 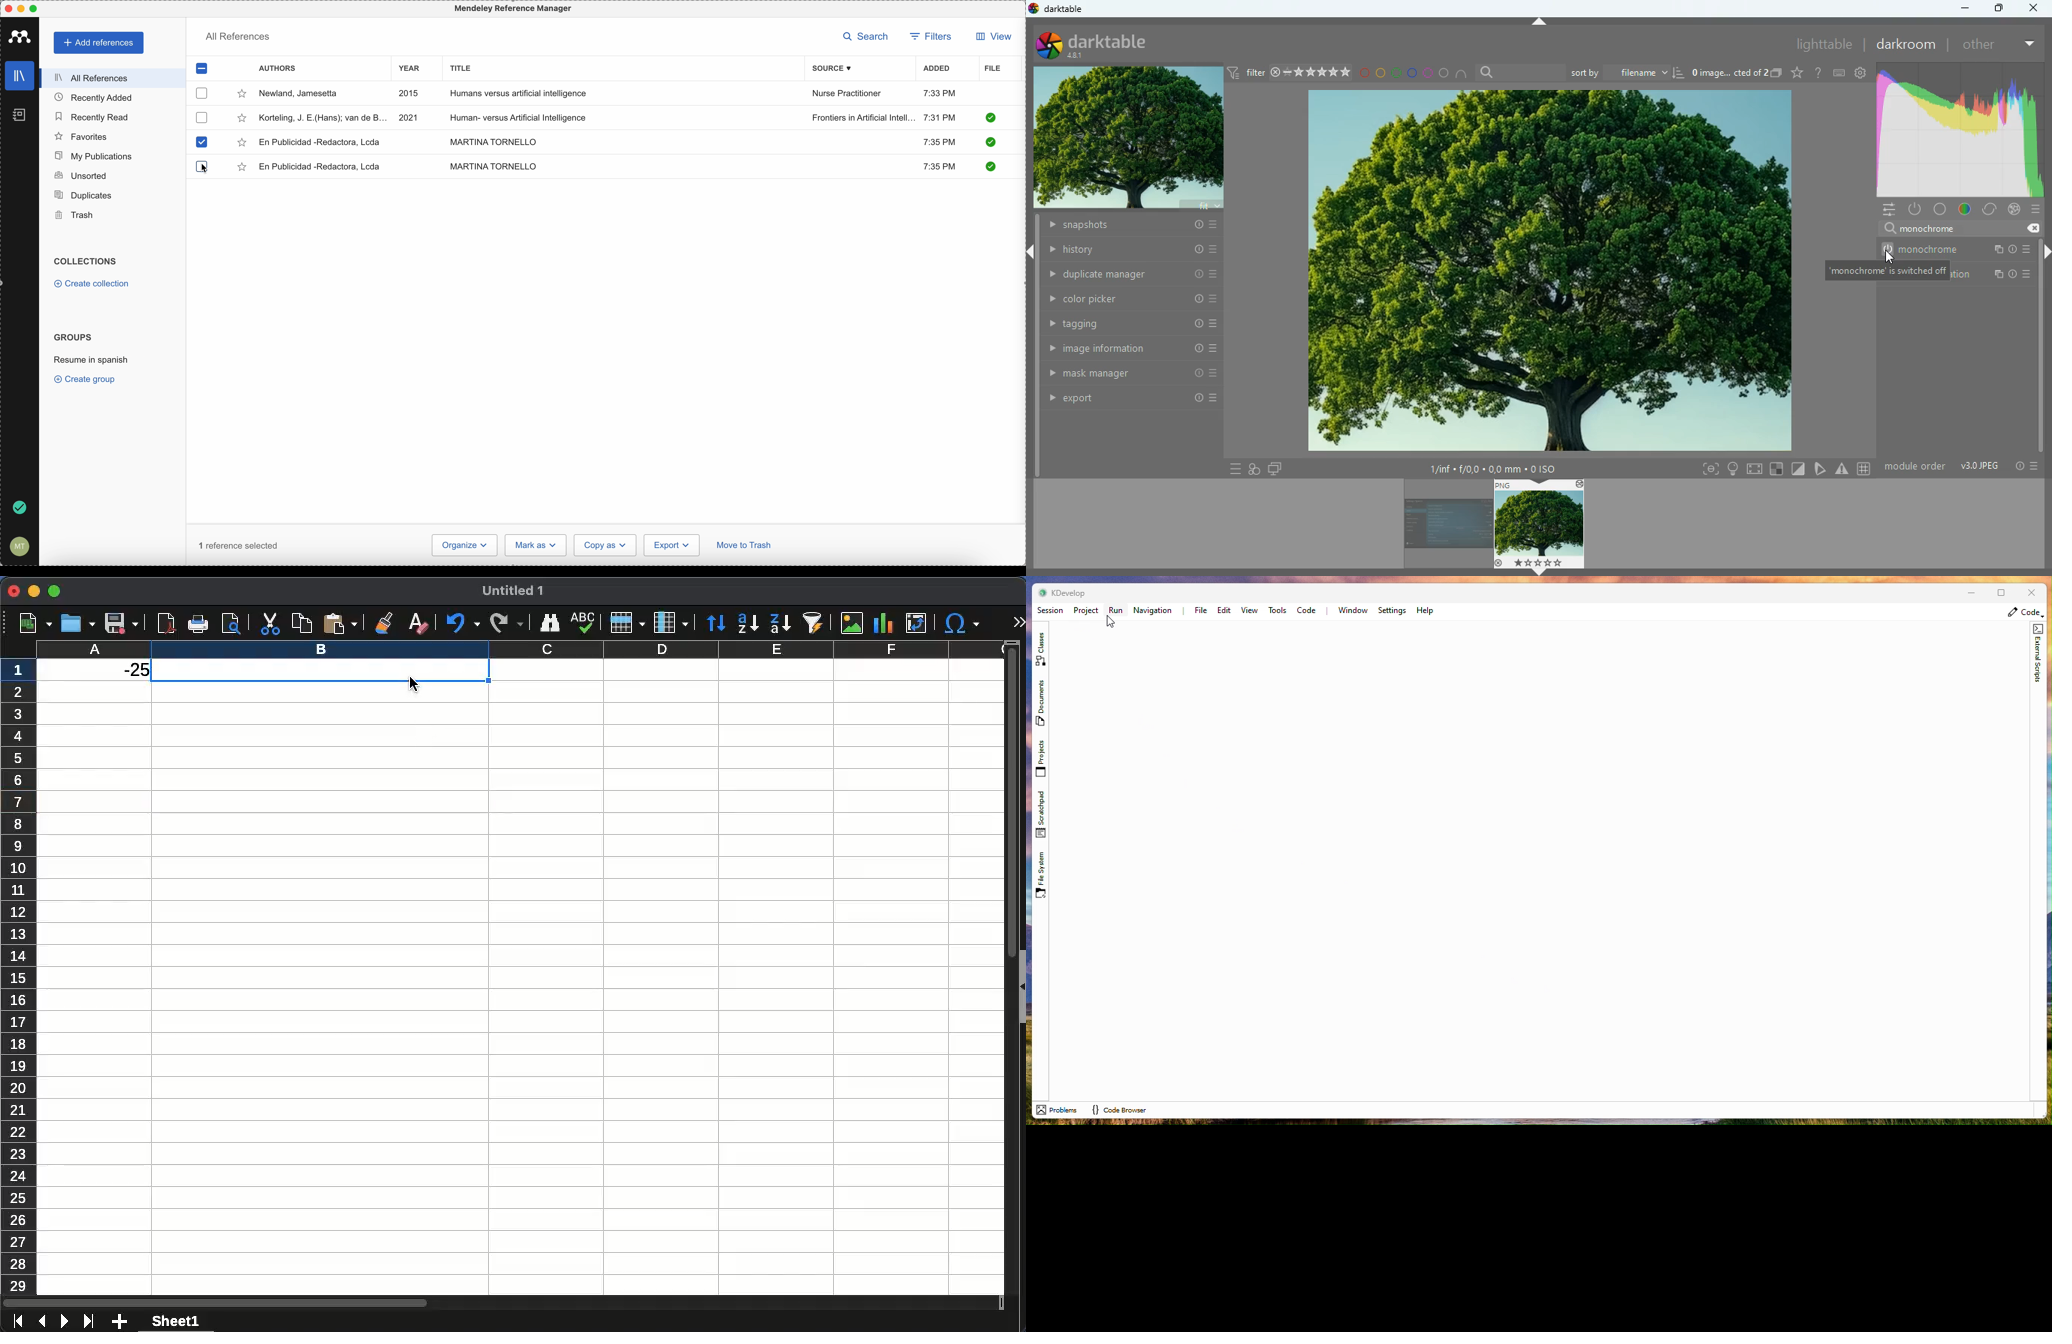 I want to click on 7:31 PM, so click(x=940, y=117).